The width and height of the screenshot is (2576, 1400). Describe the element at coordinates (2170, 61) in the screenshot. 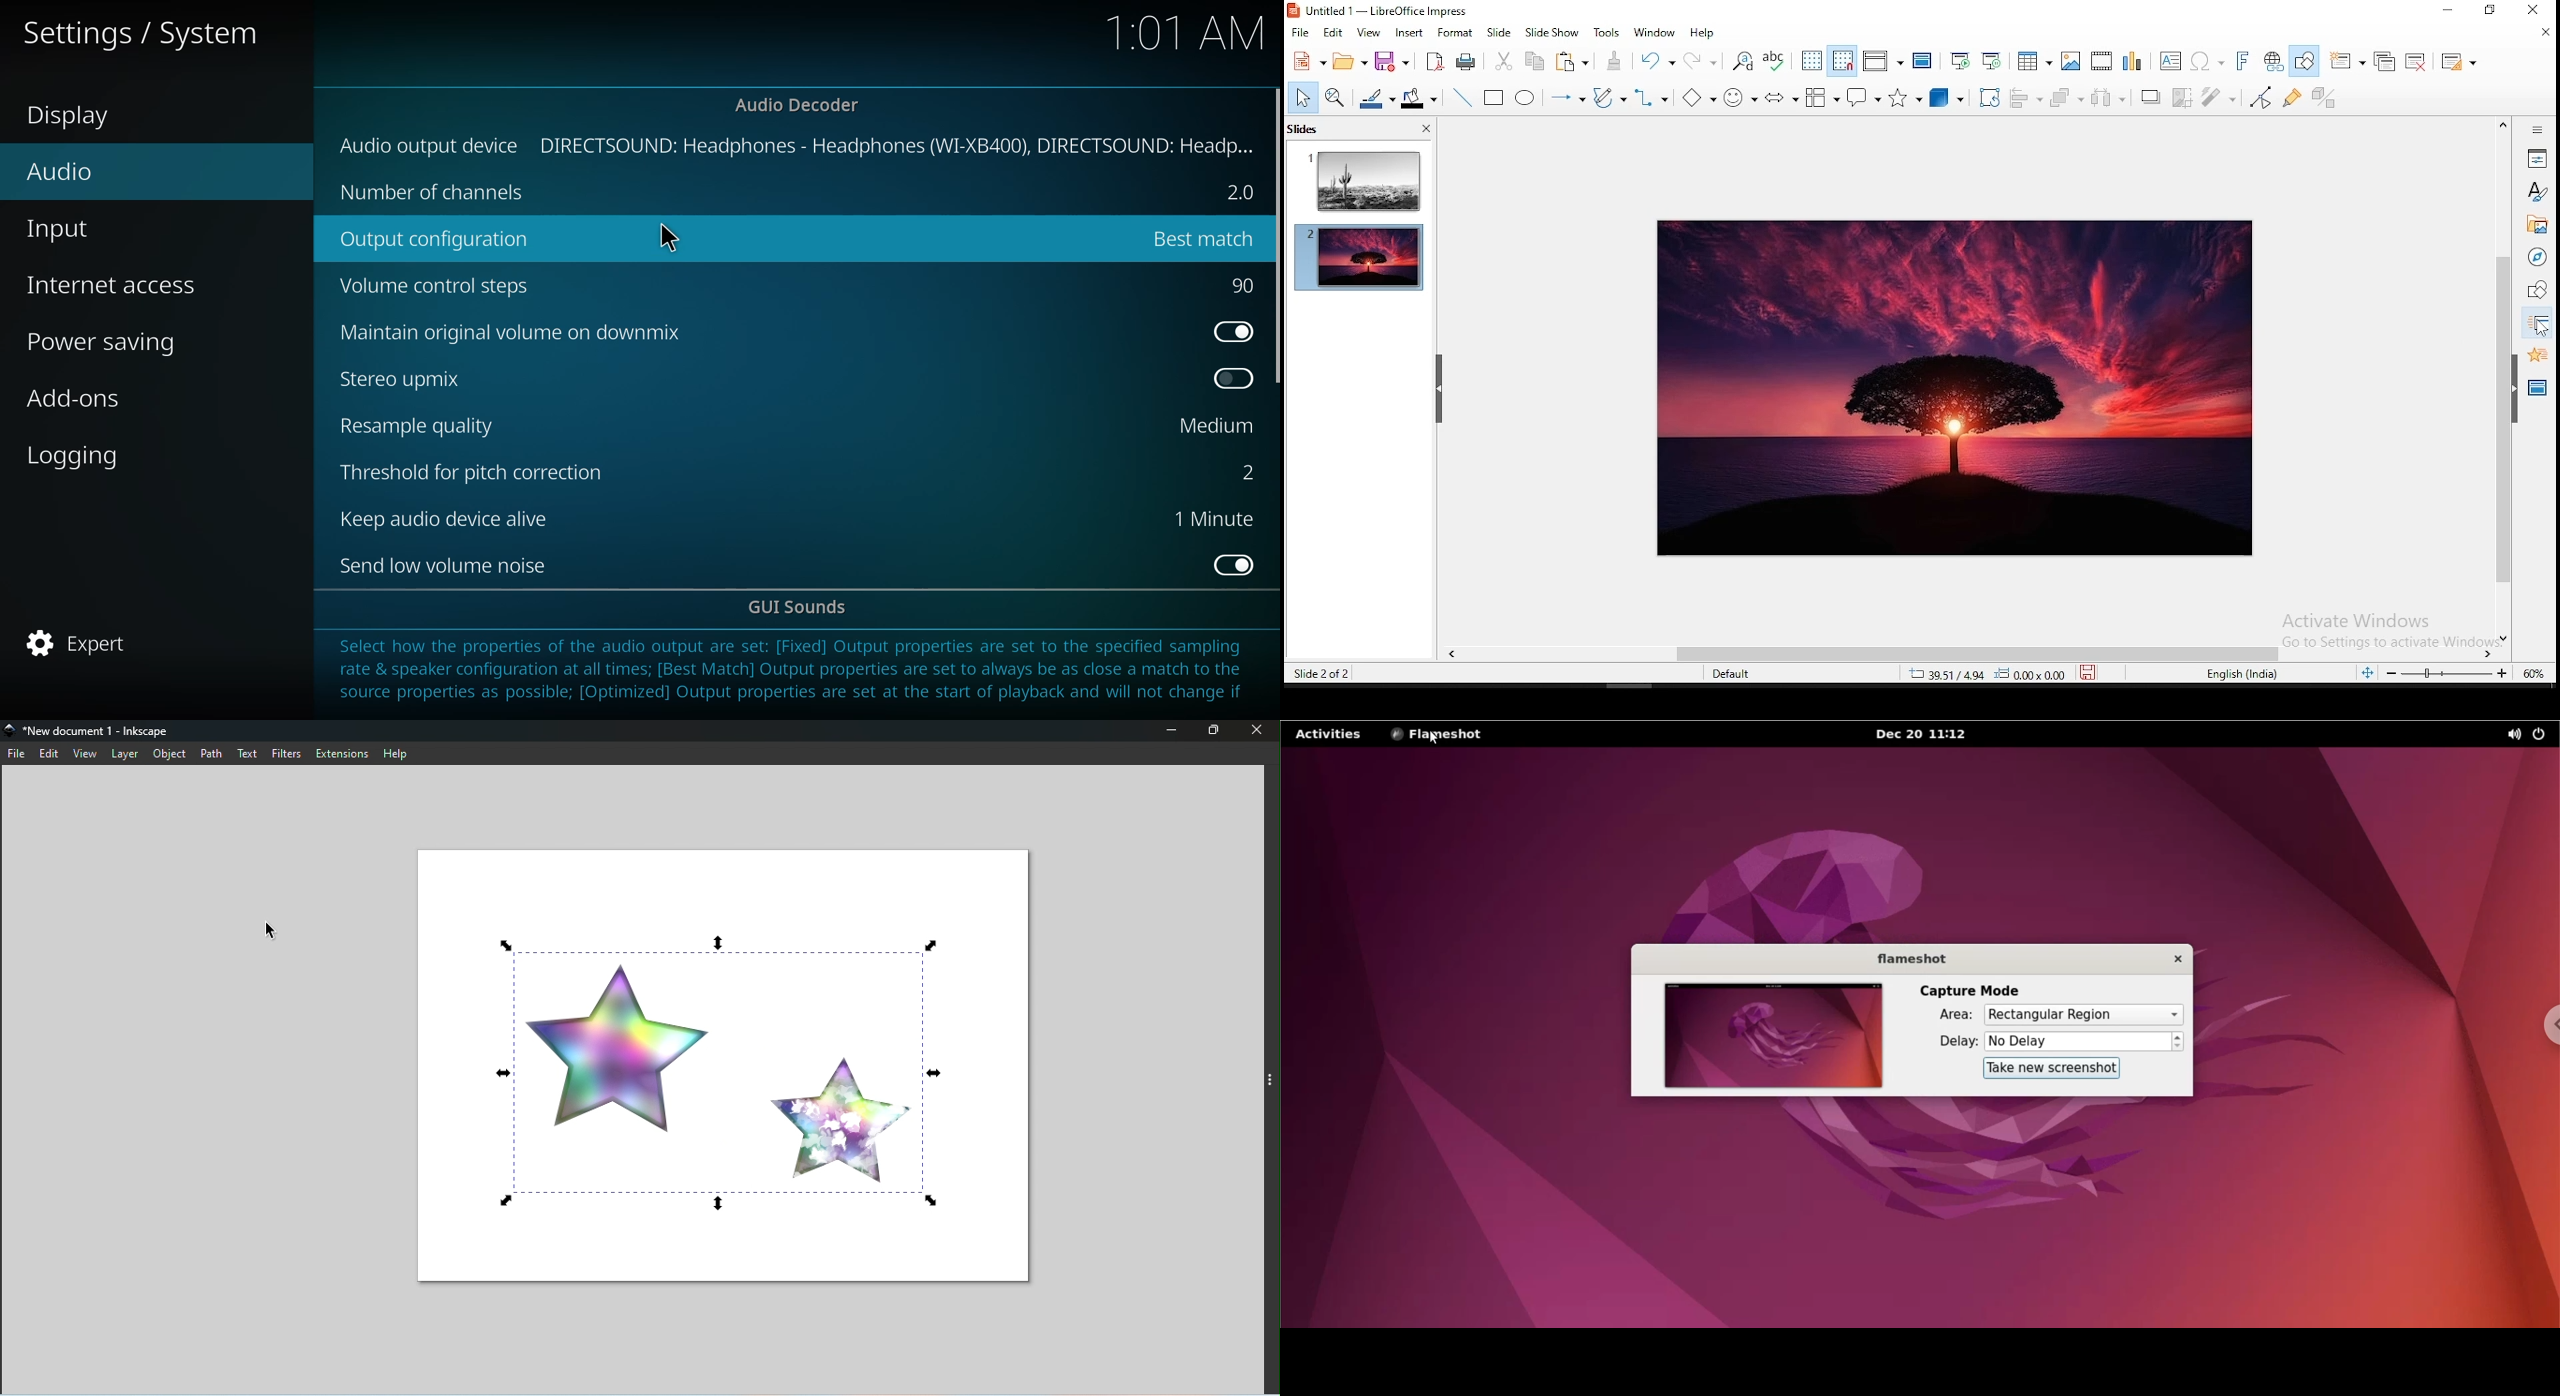

I see `text box` at that location.